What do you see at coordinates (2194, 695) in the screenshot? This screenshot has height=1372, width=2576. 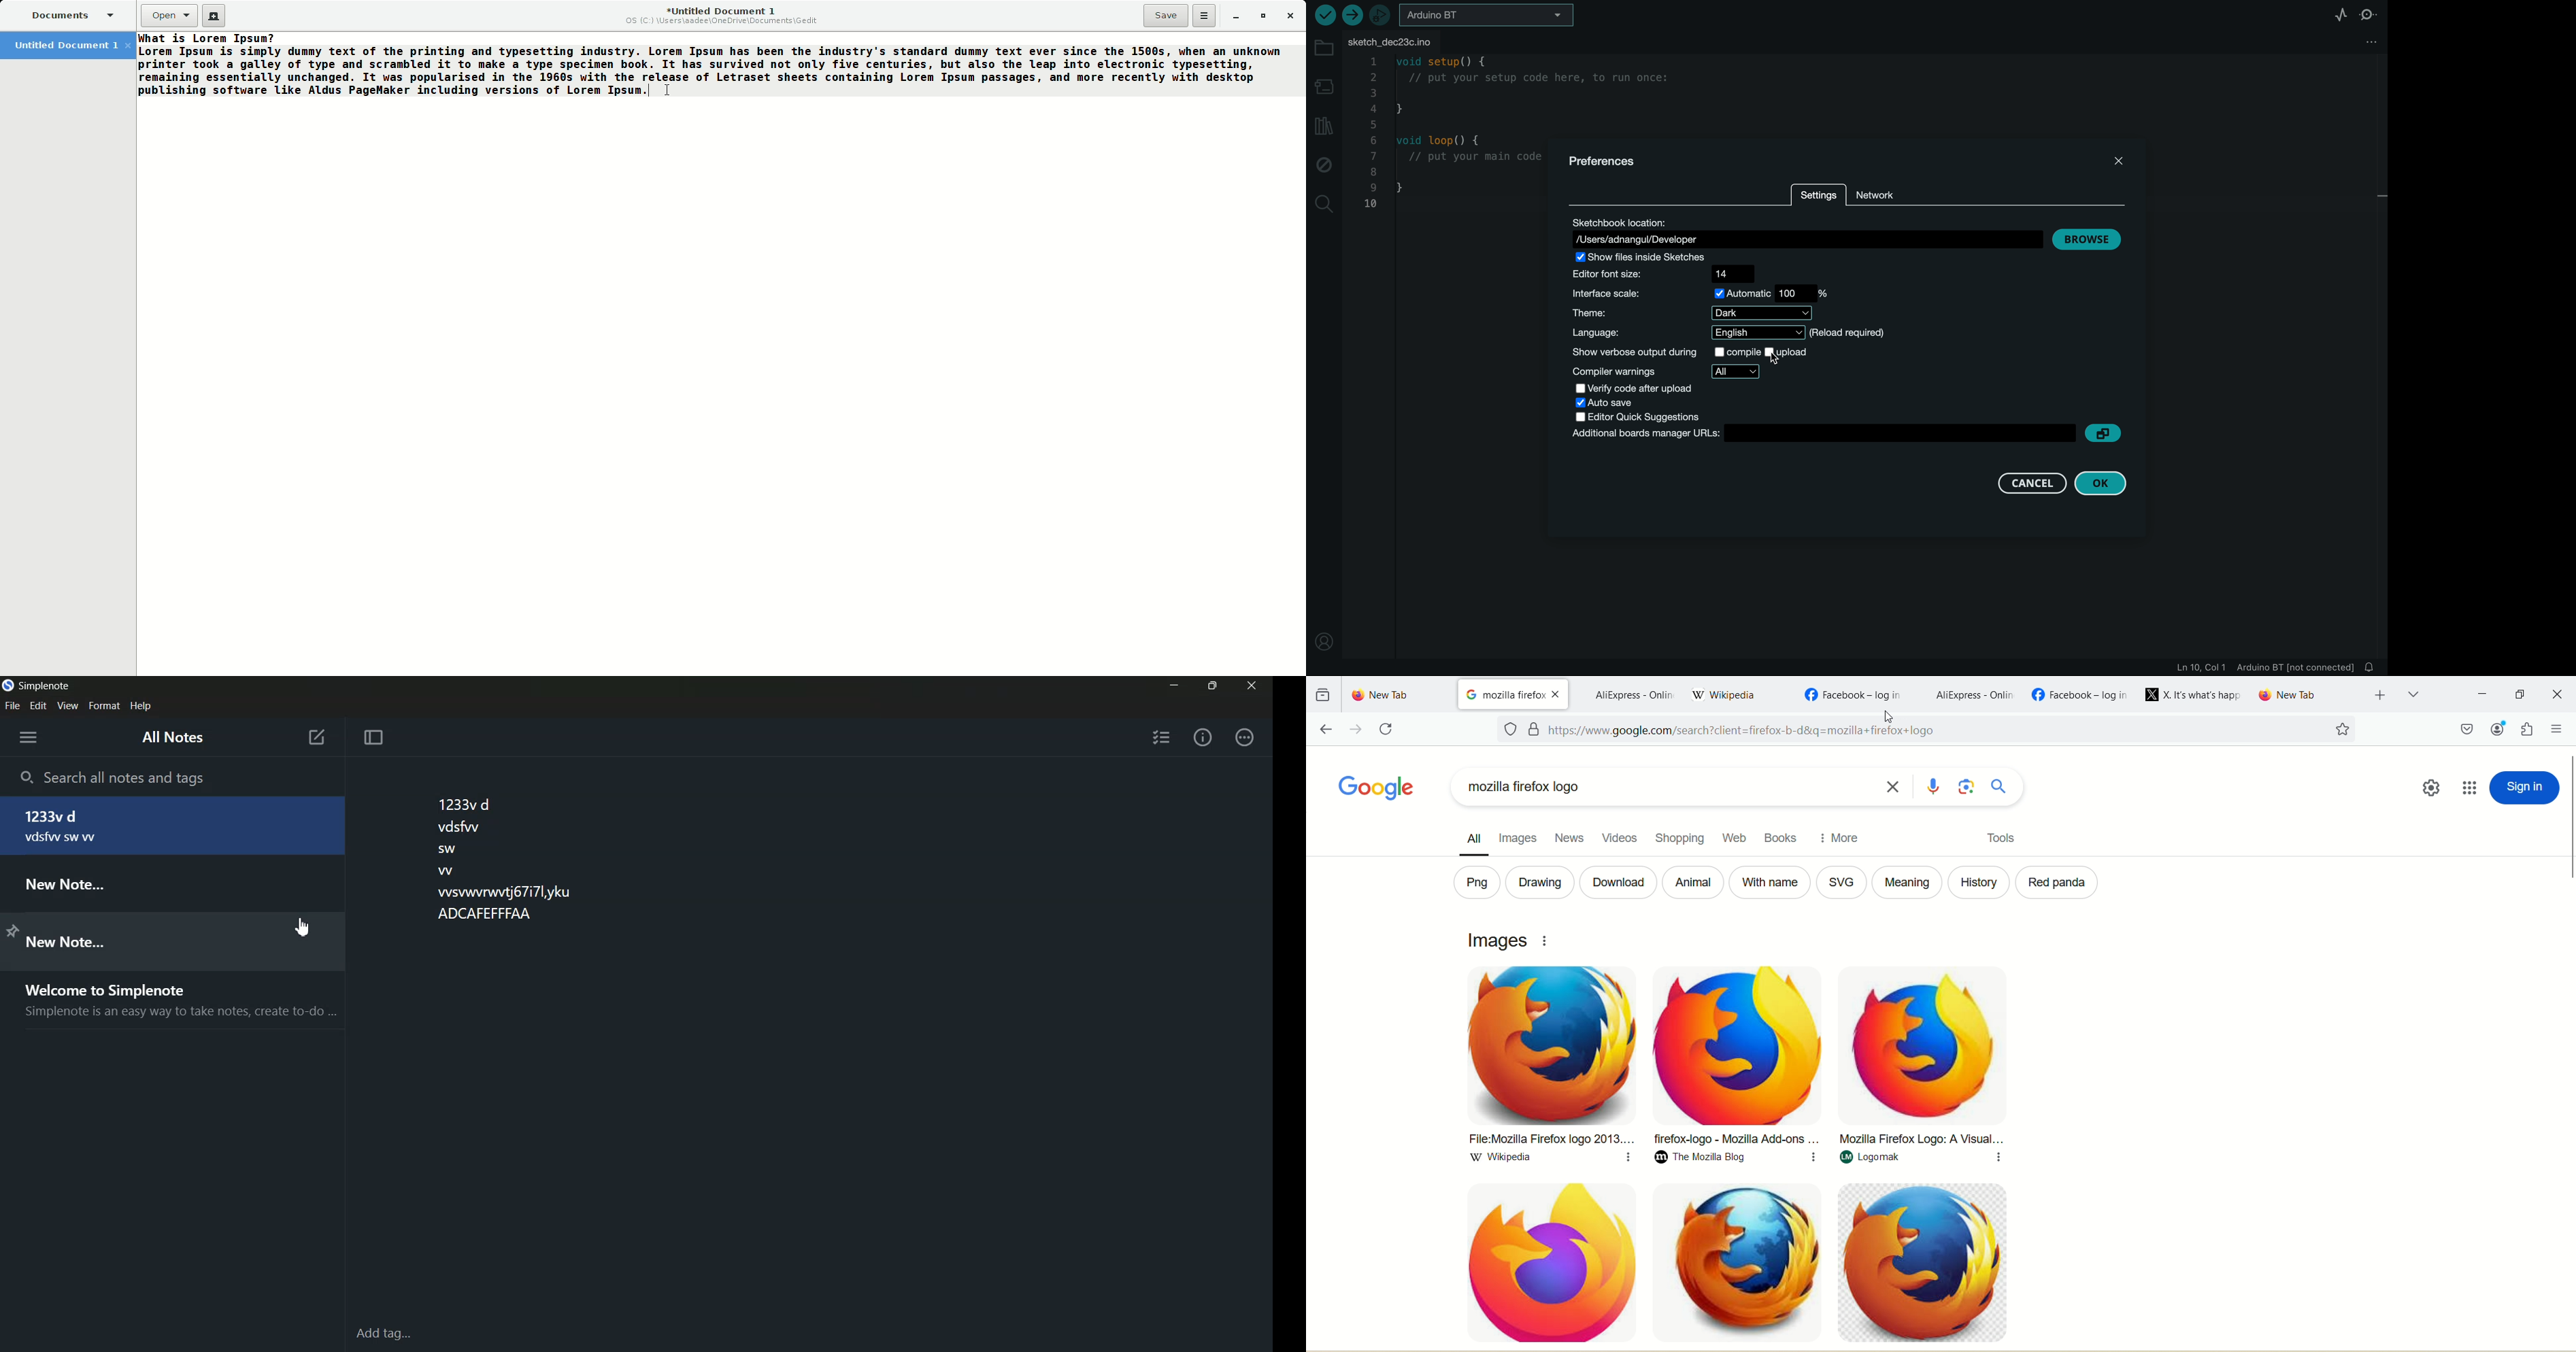 I see `X` at bounding box center [2194, 695].